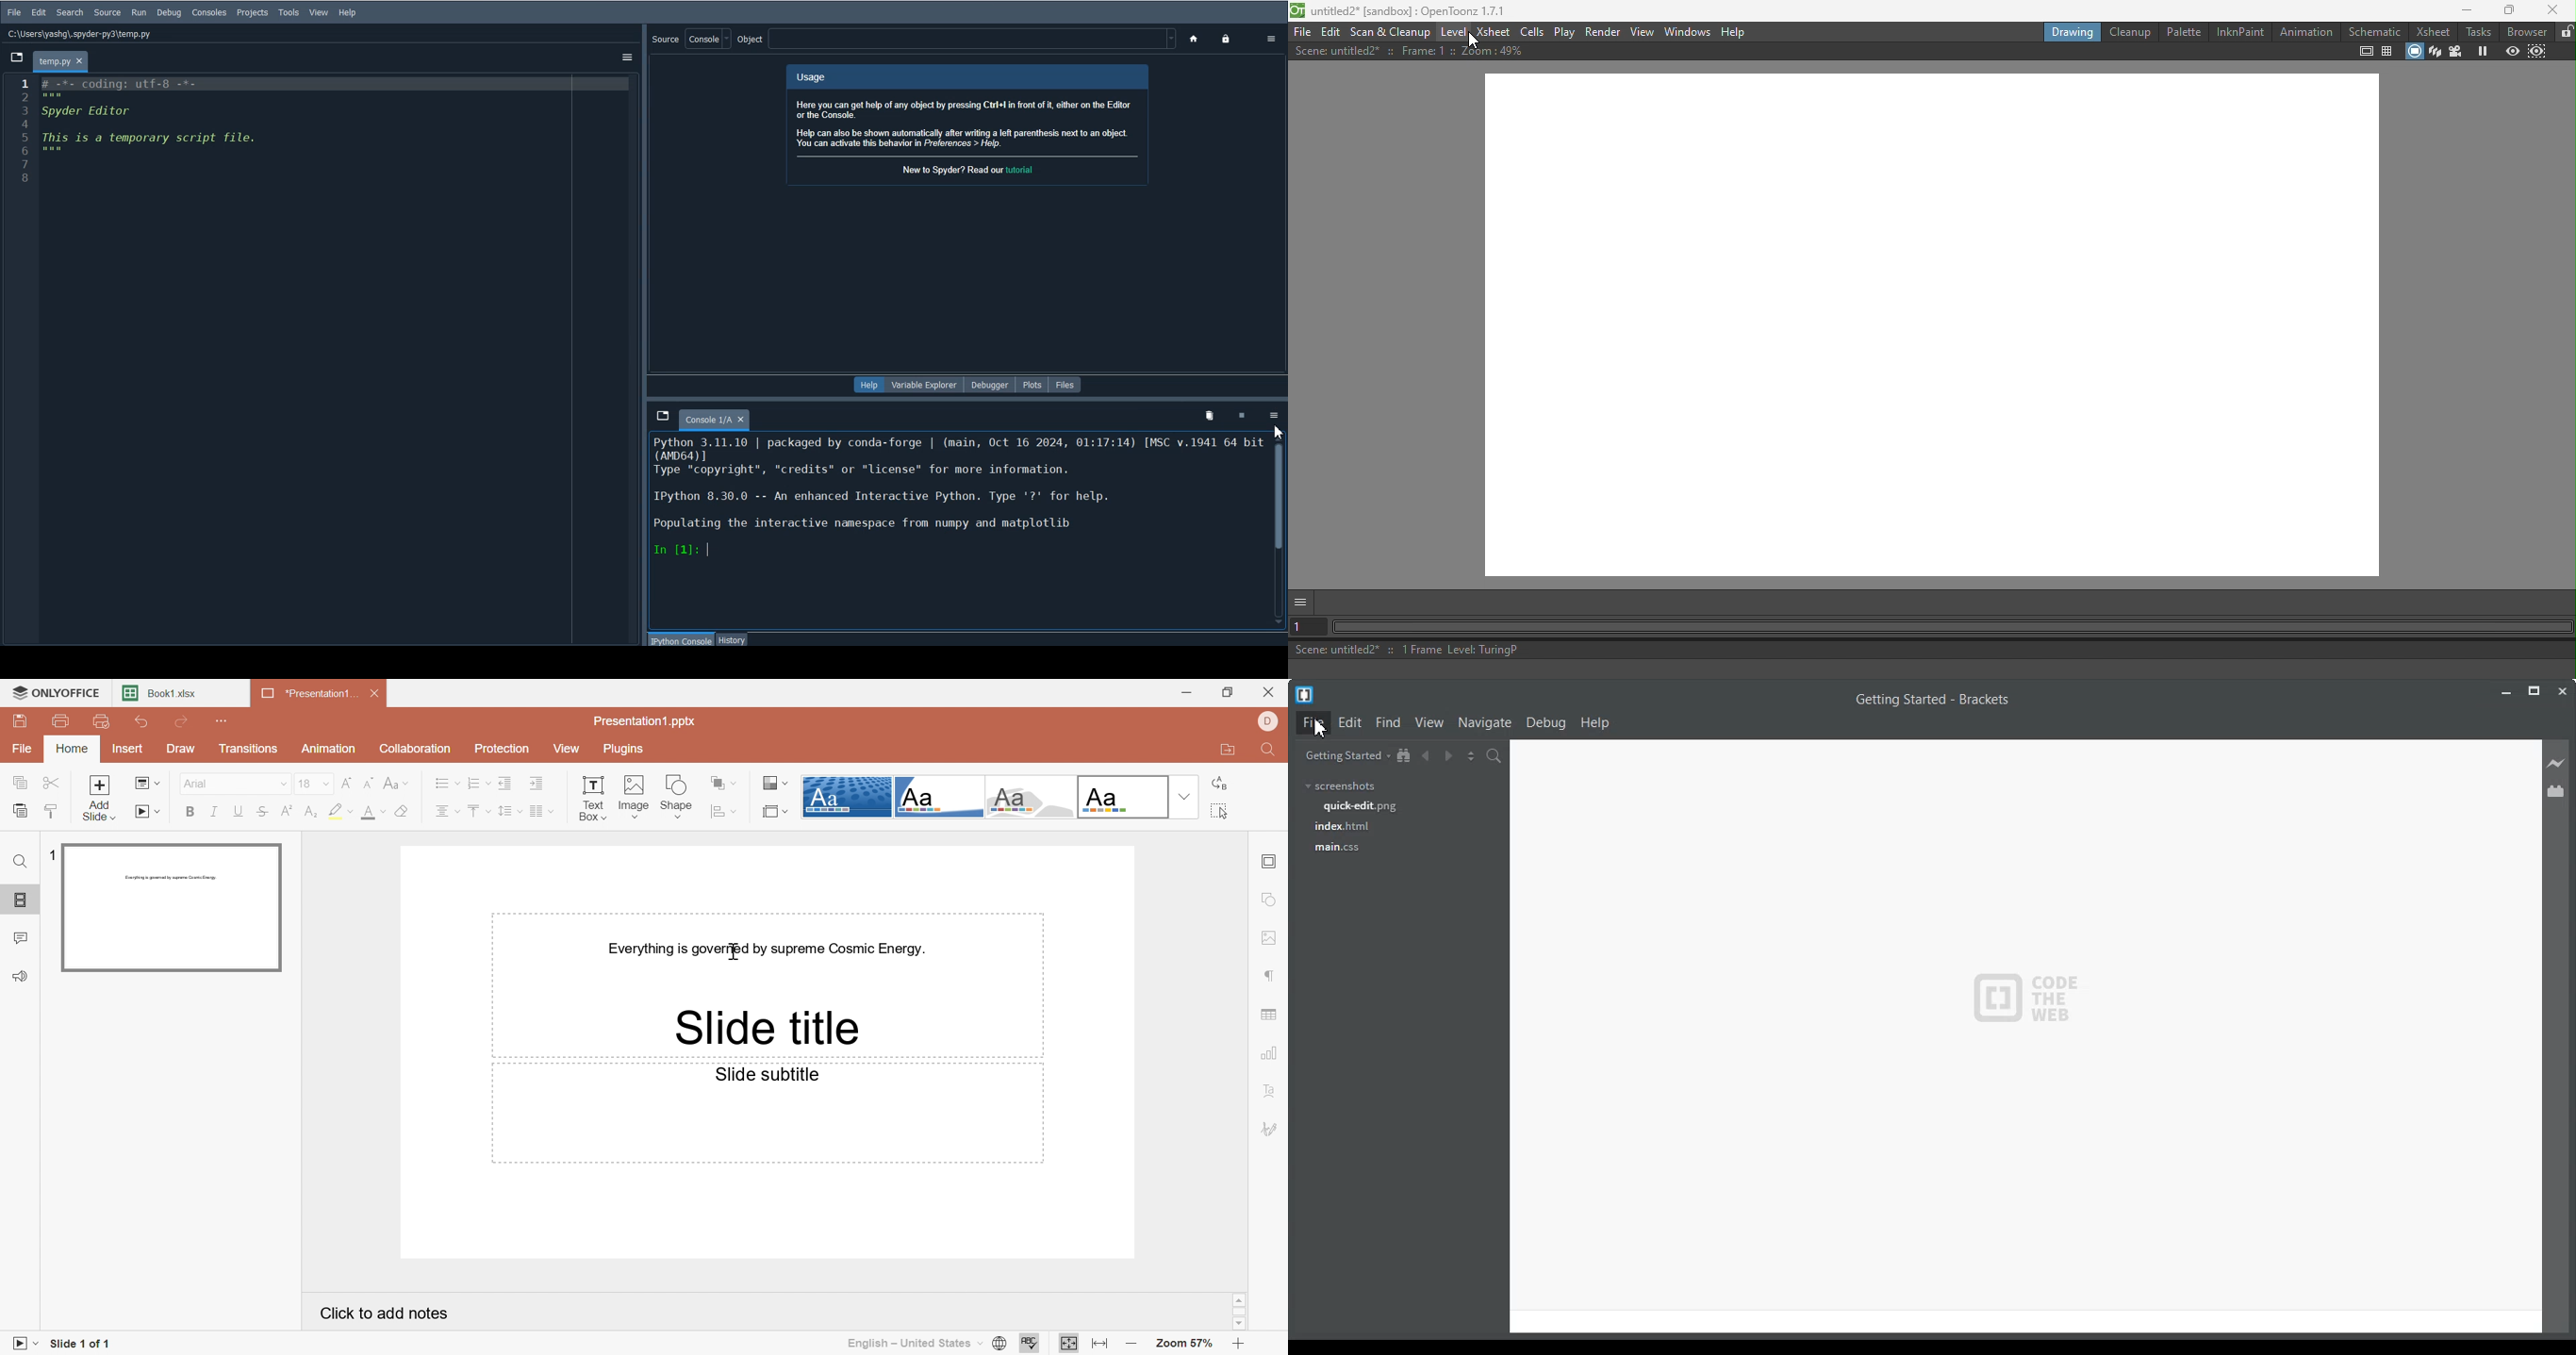 This screenshot has width=2576, height=1372. I want to click on Restore Down, so click(1227, 692).